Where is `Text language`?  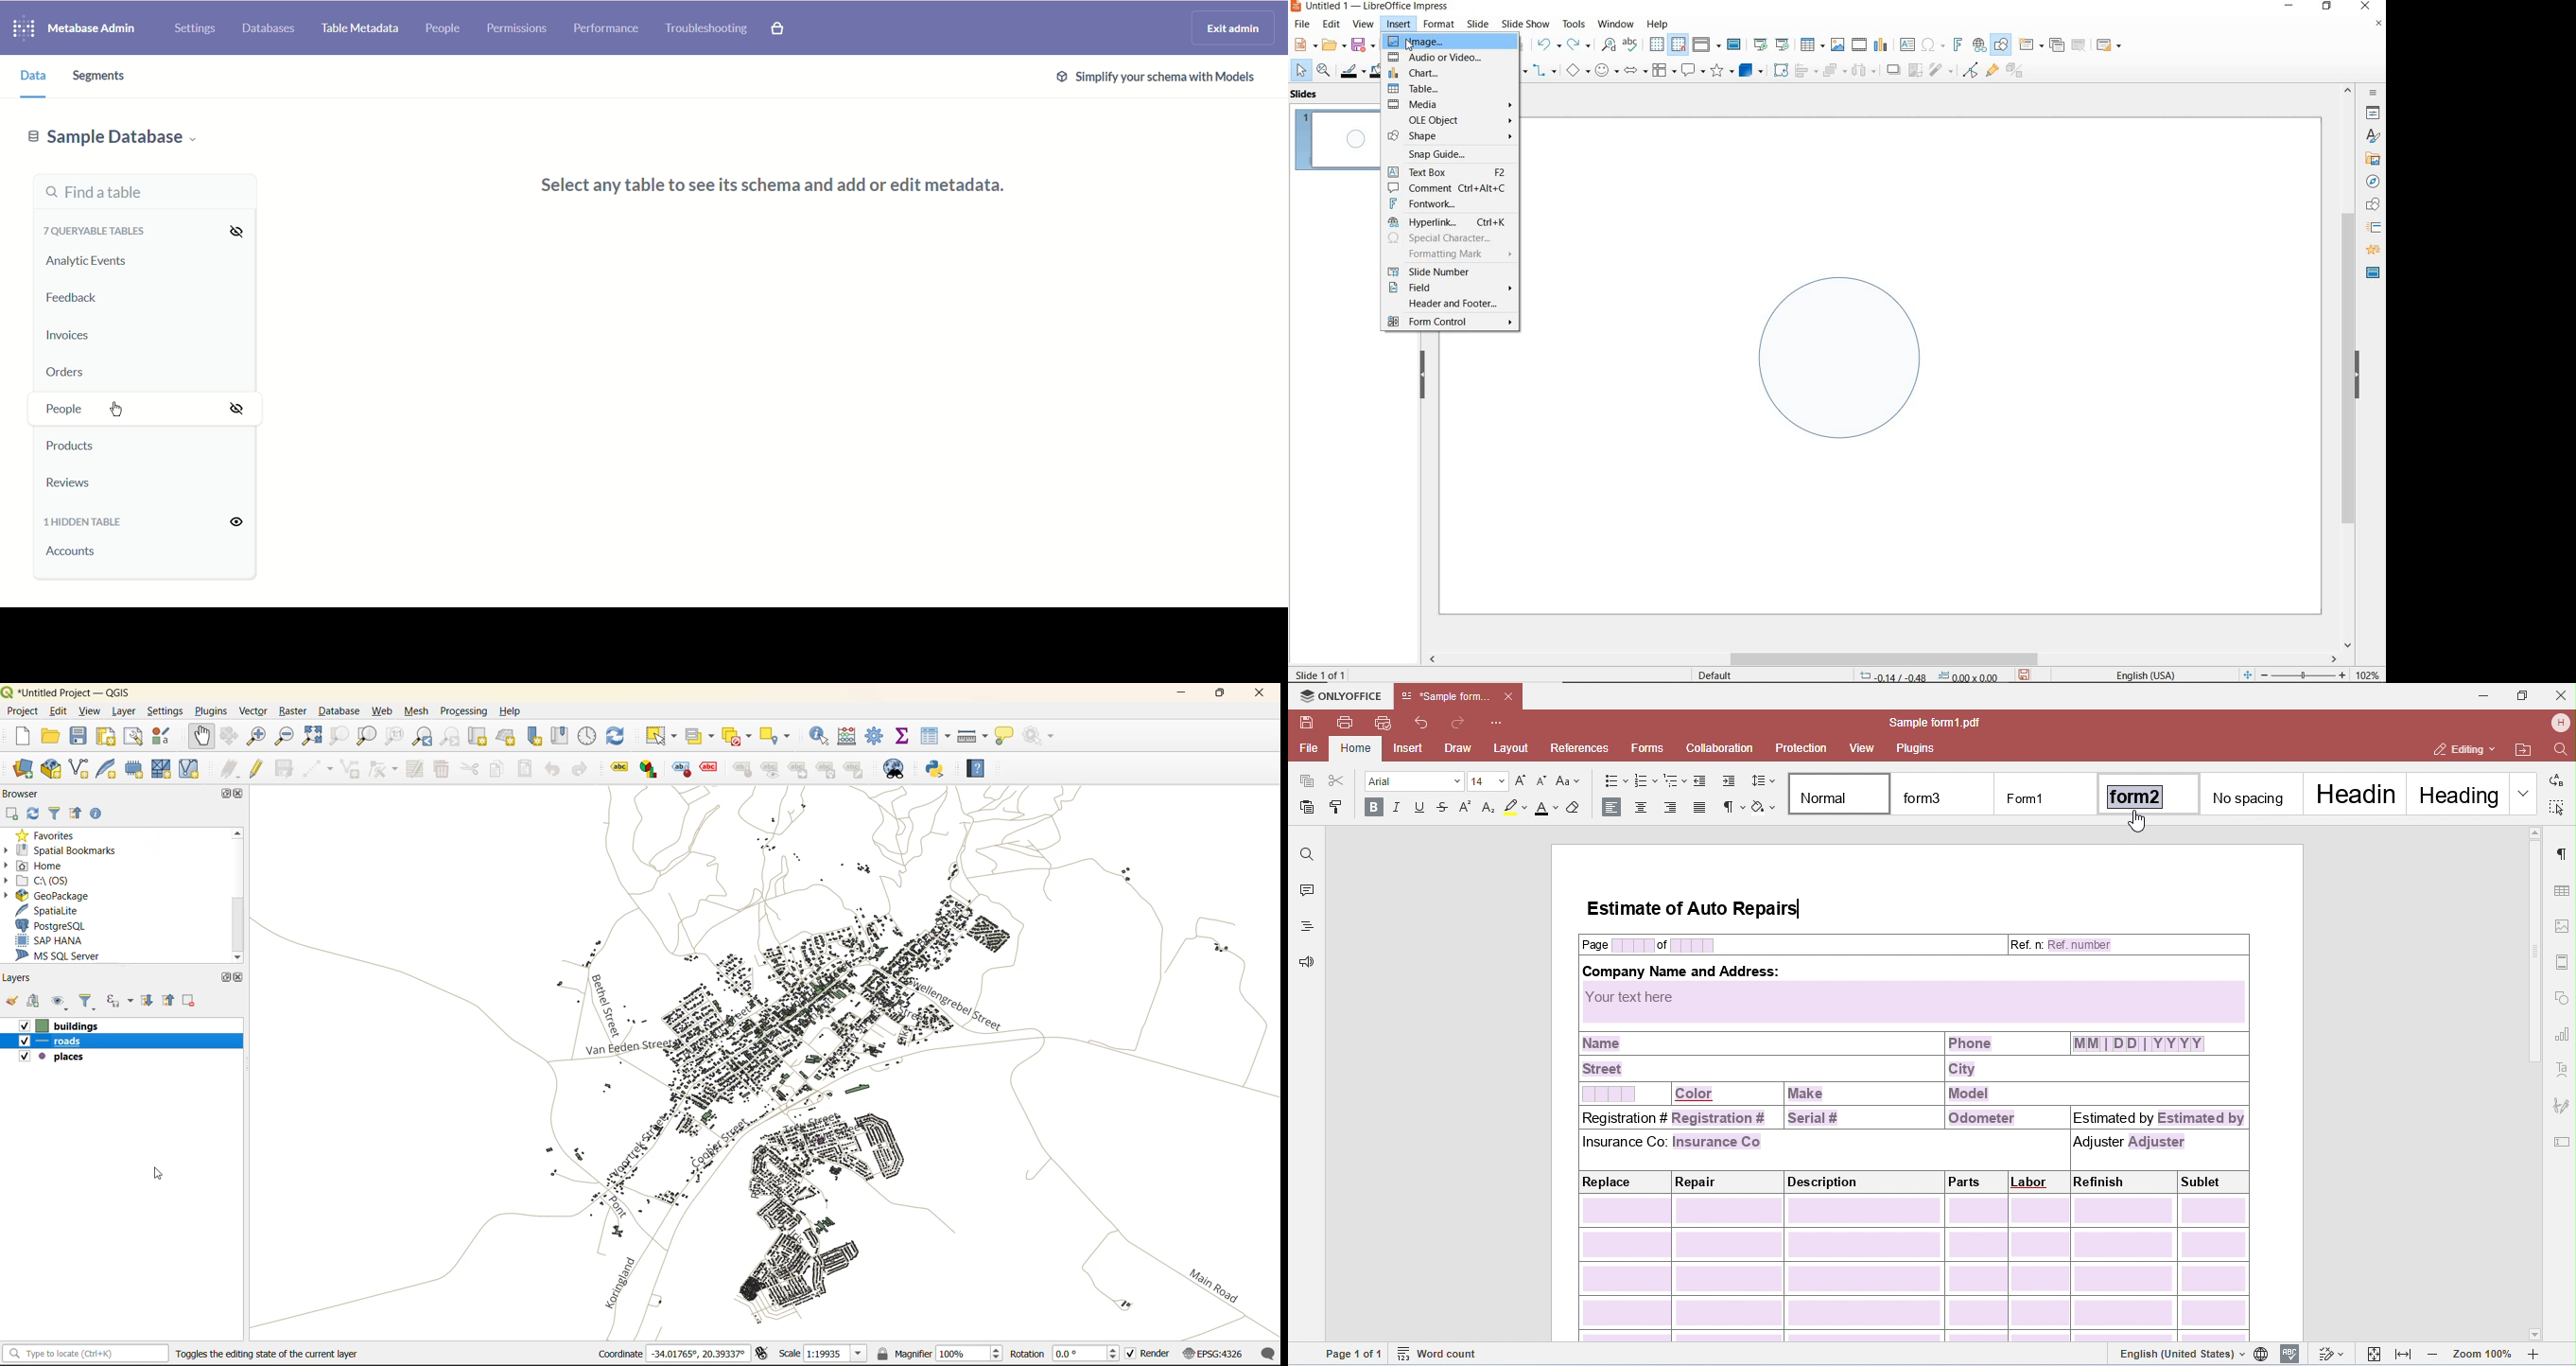 Text language is located at coordinates (2144, 674).